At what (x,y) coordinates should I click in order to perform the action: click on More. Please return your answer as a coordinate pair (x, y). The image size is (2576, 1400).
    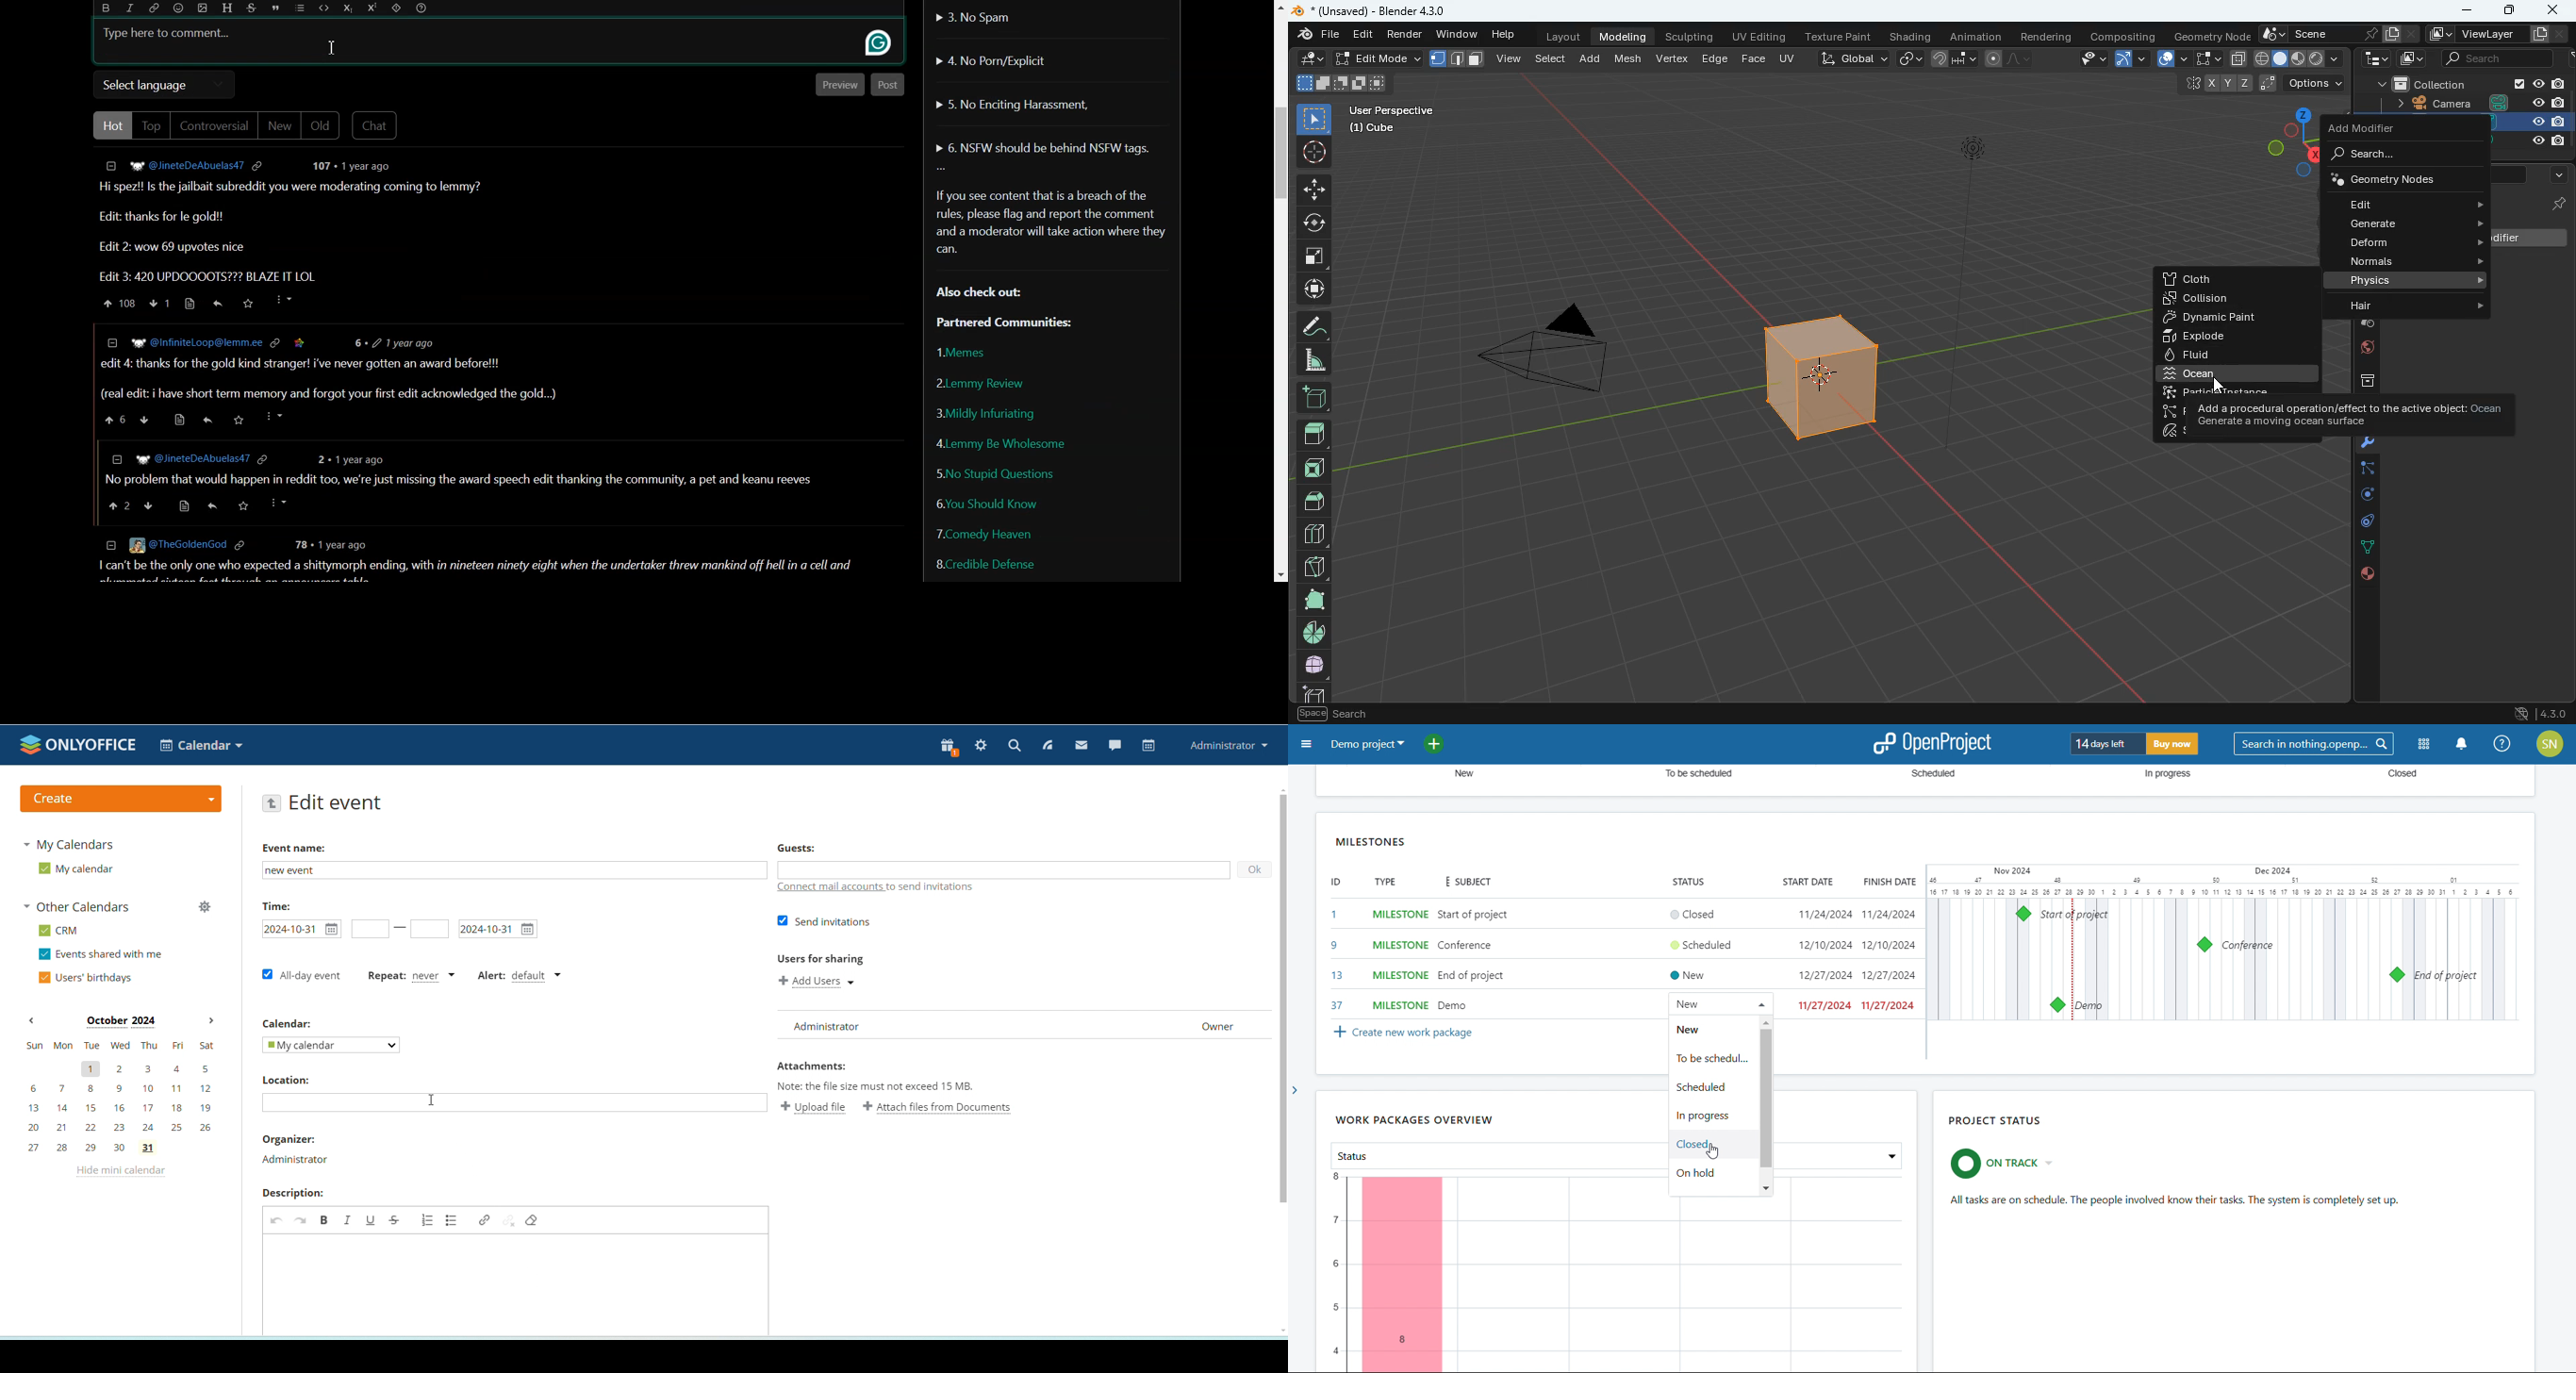
    Looking at the image, I should click on (943, 169).